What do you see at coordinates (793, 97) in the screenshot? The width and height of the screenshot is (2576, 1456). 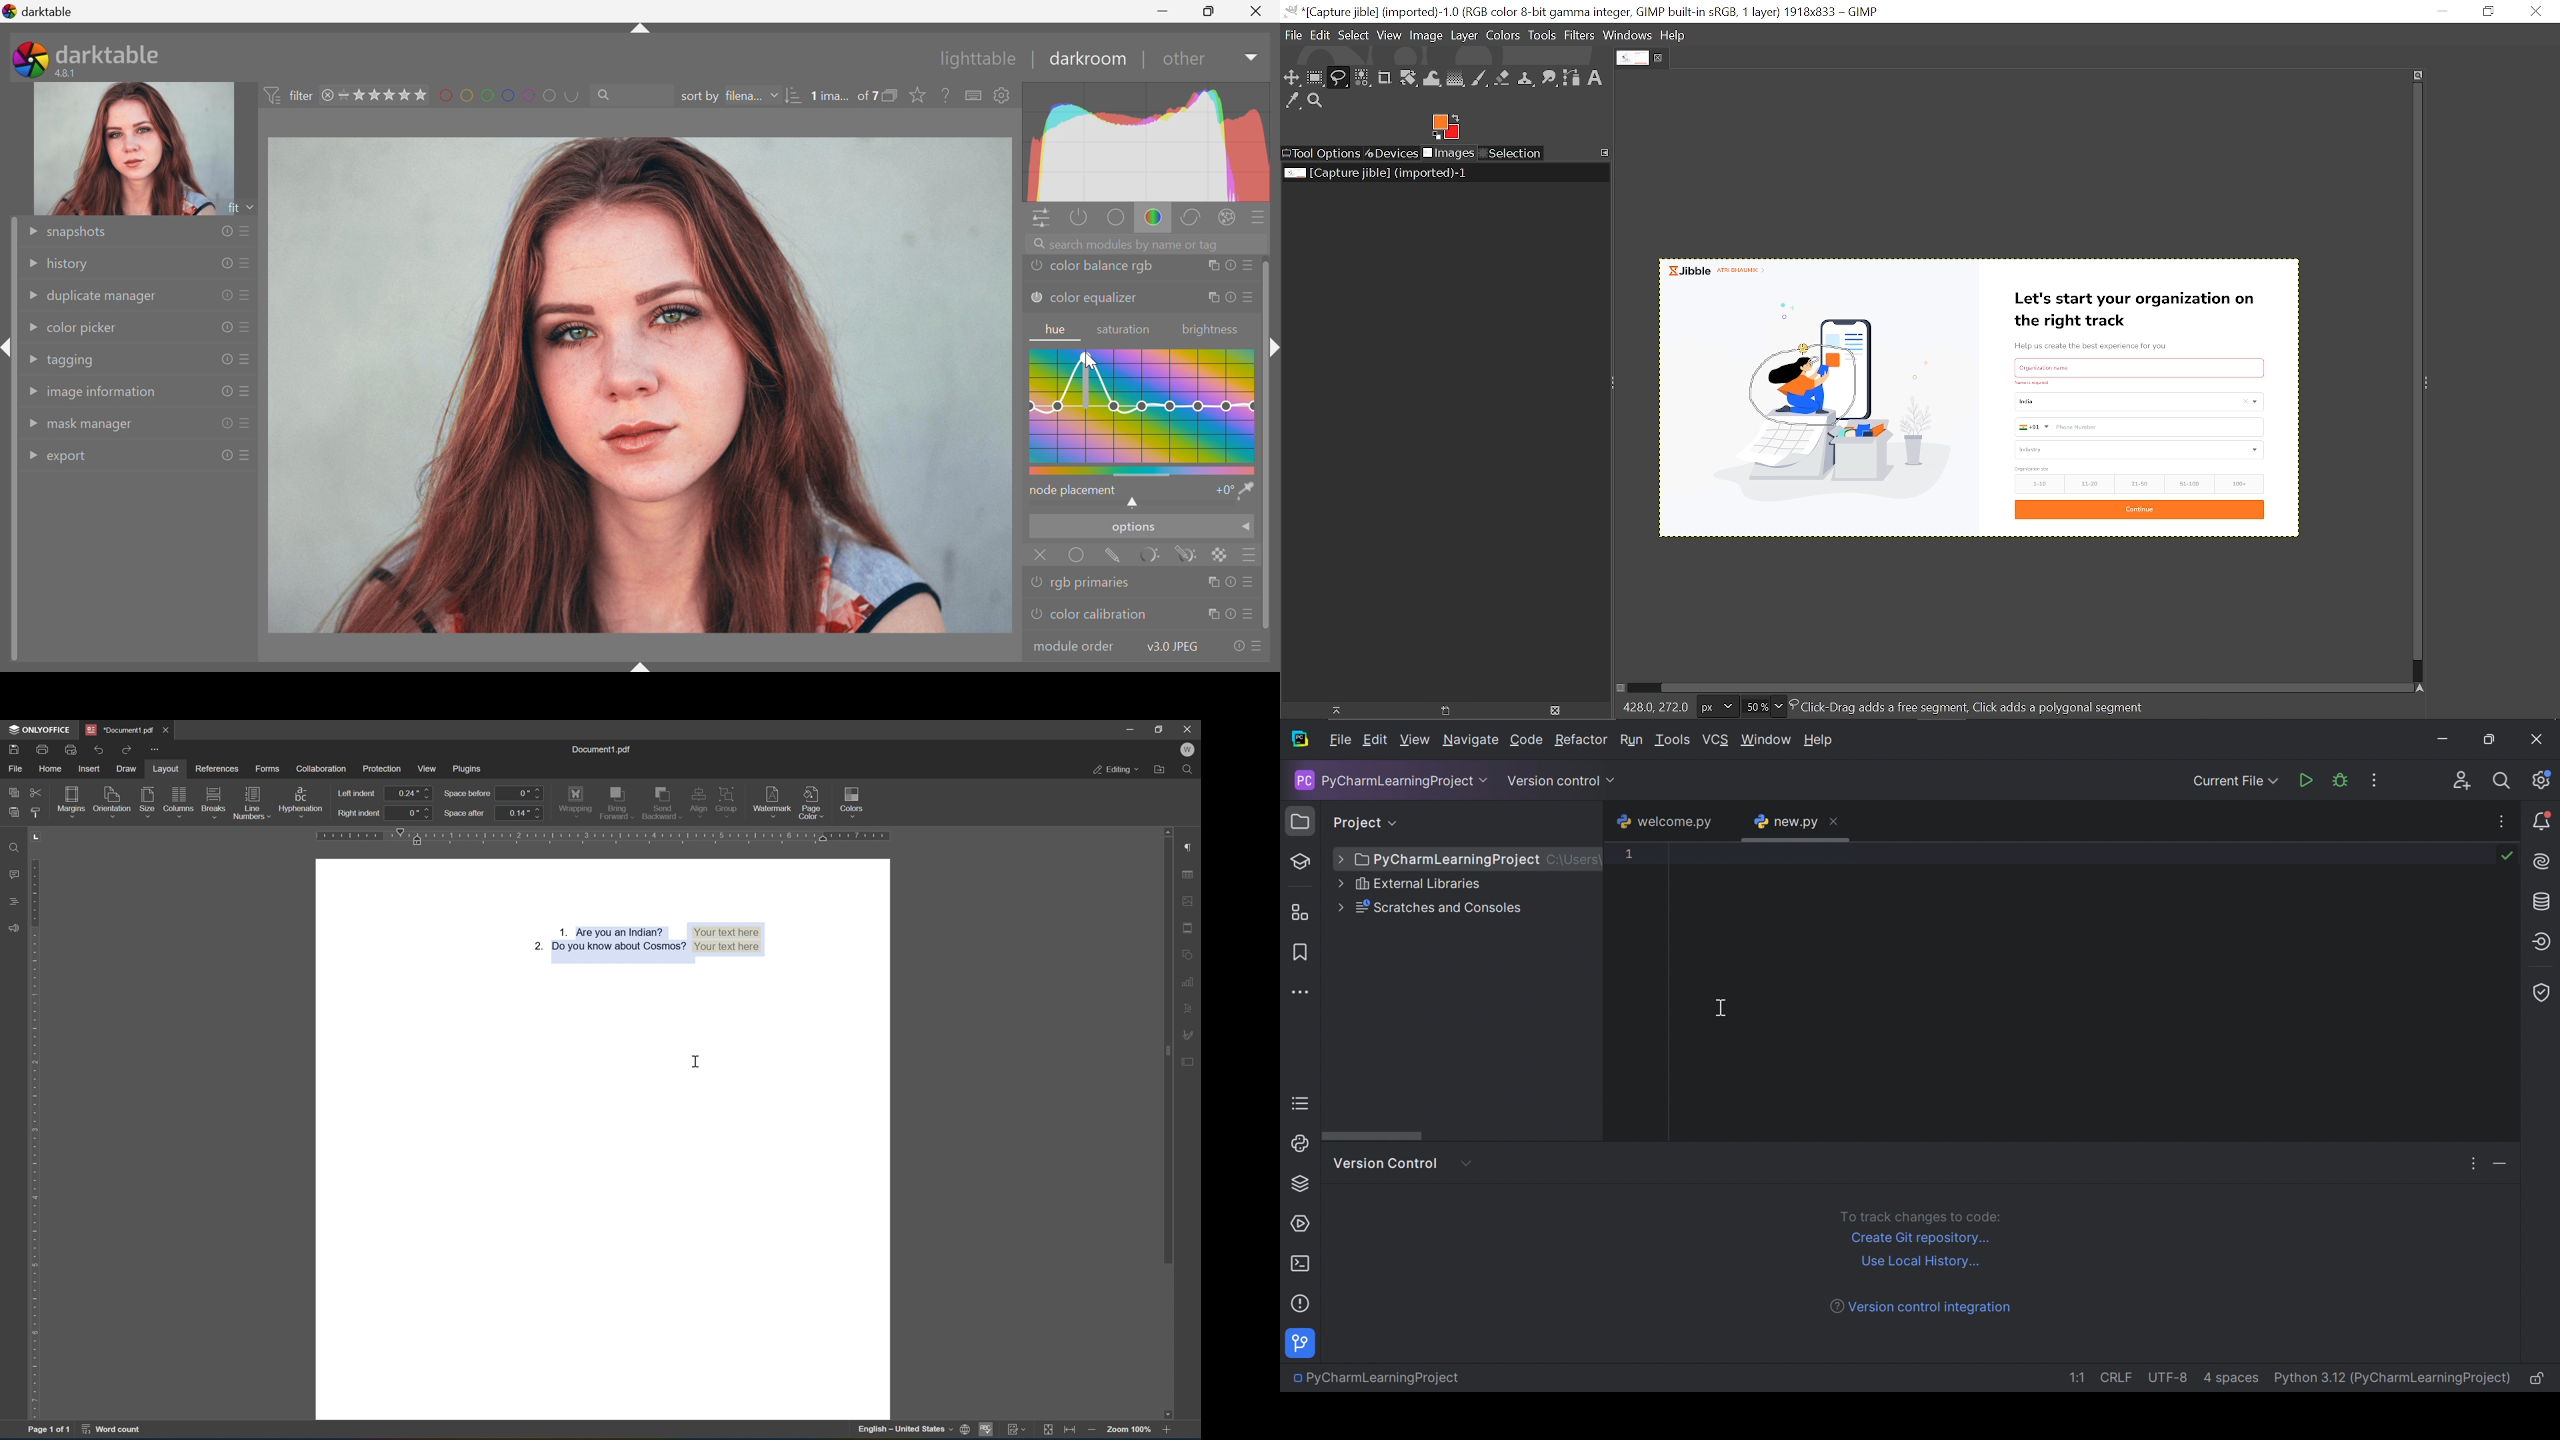 I see `sort` at bounding box center [793, 97].